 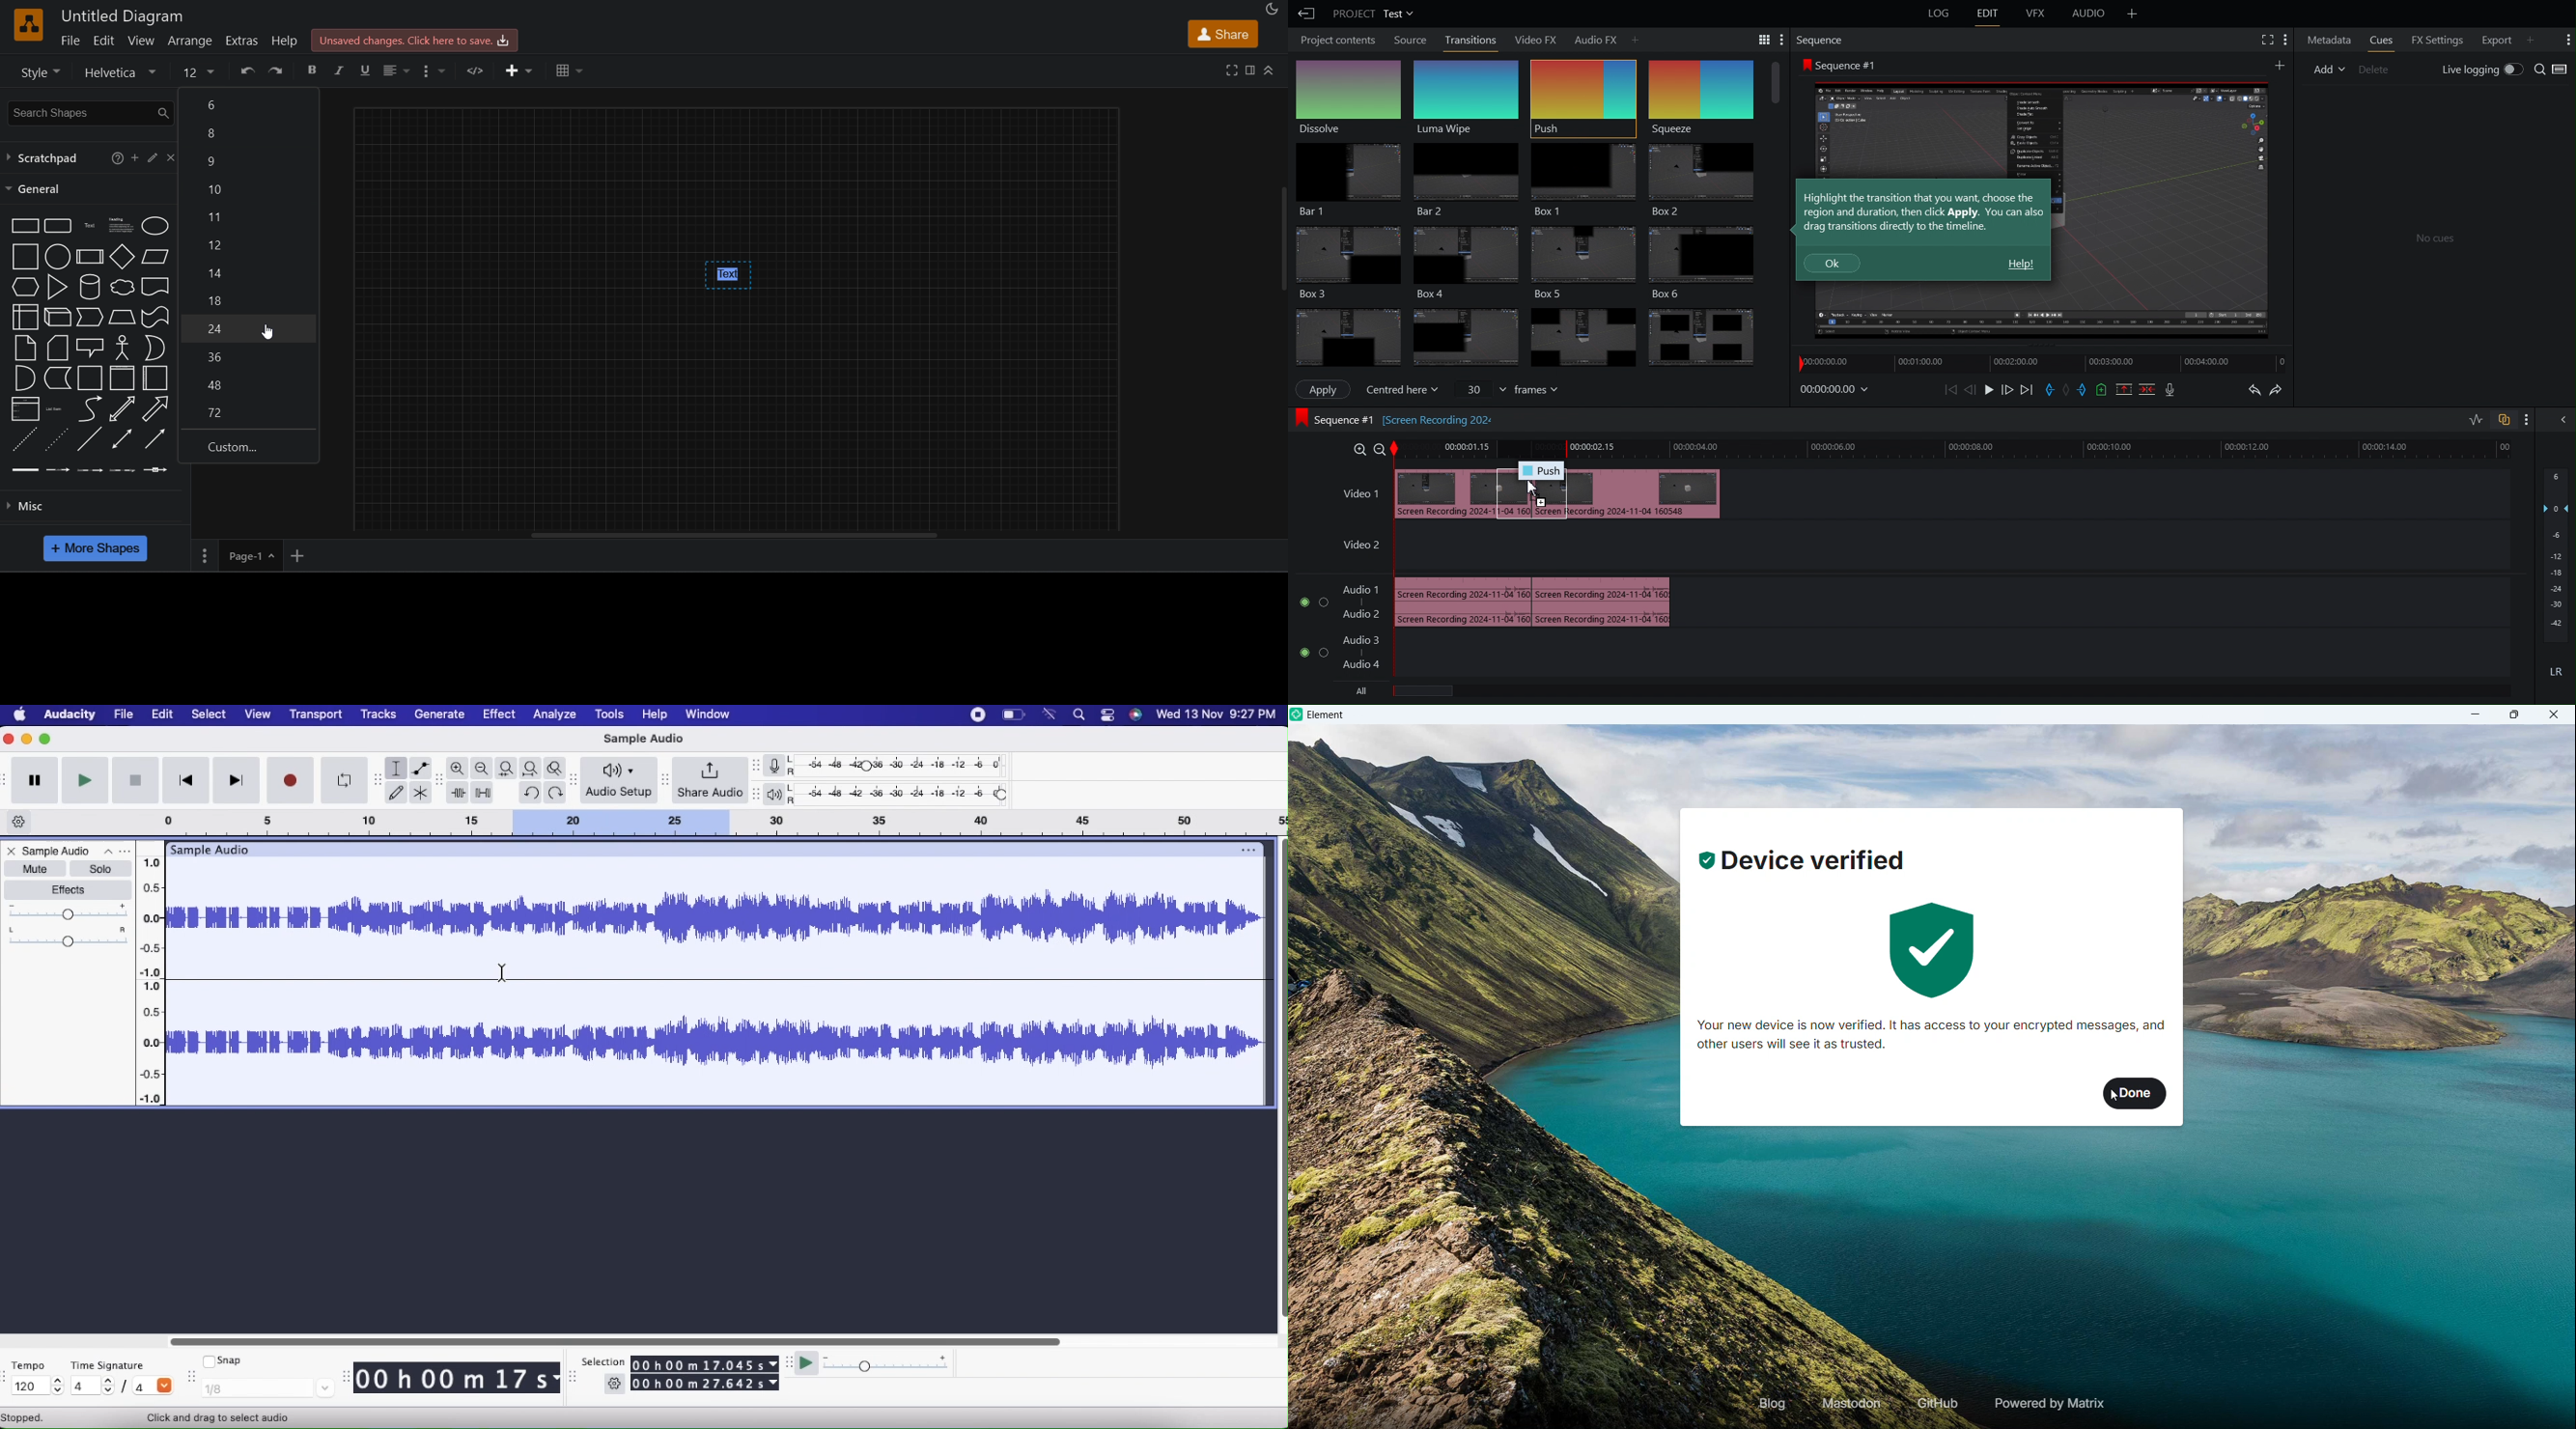 What do you see at coordinates (1360, 494) in the screenshot?
I see `Video 1` at bounding box center [1360, 494].